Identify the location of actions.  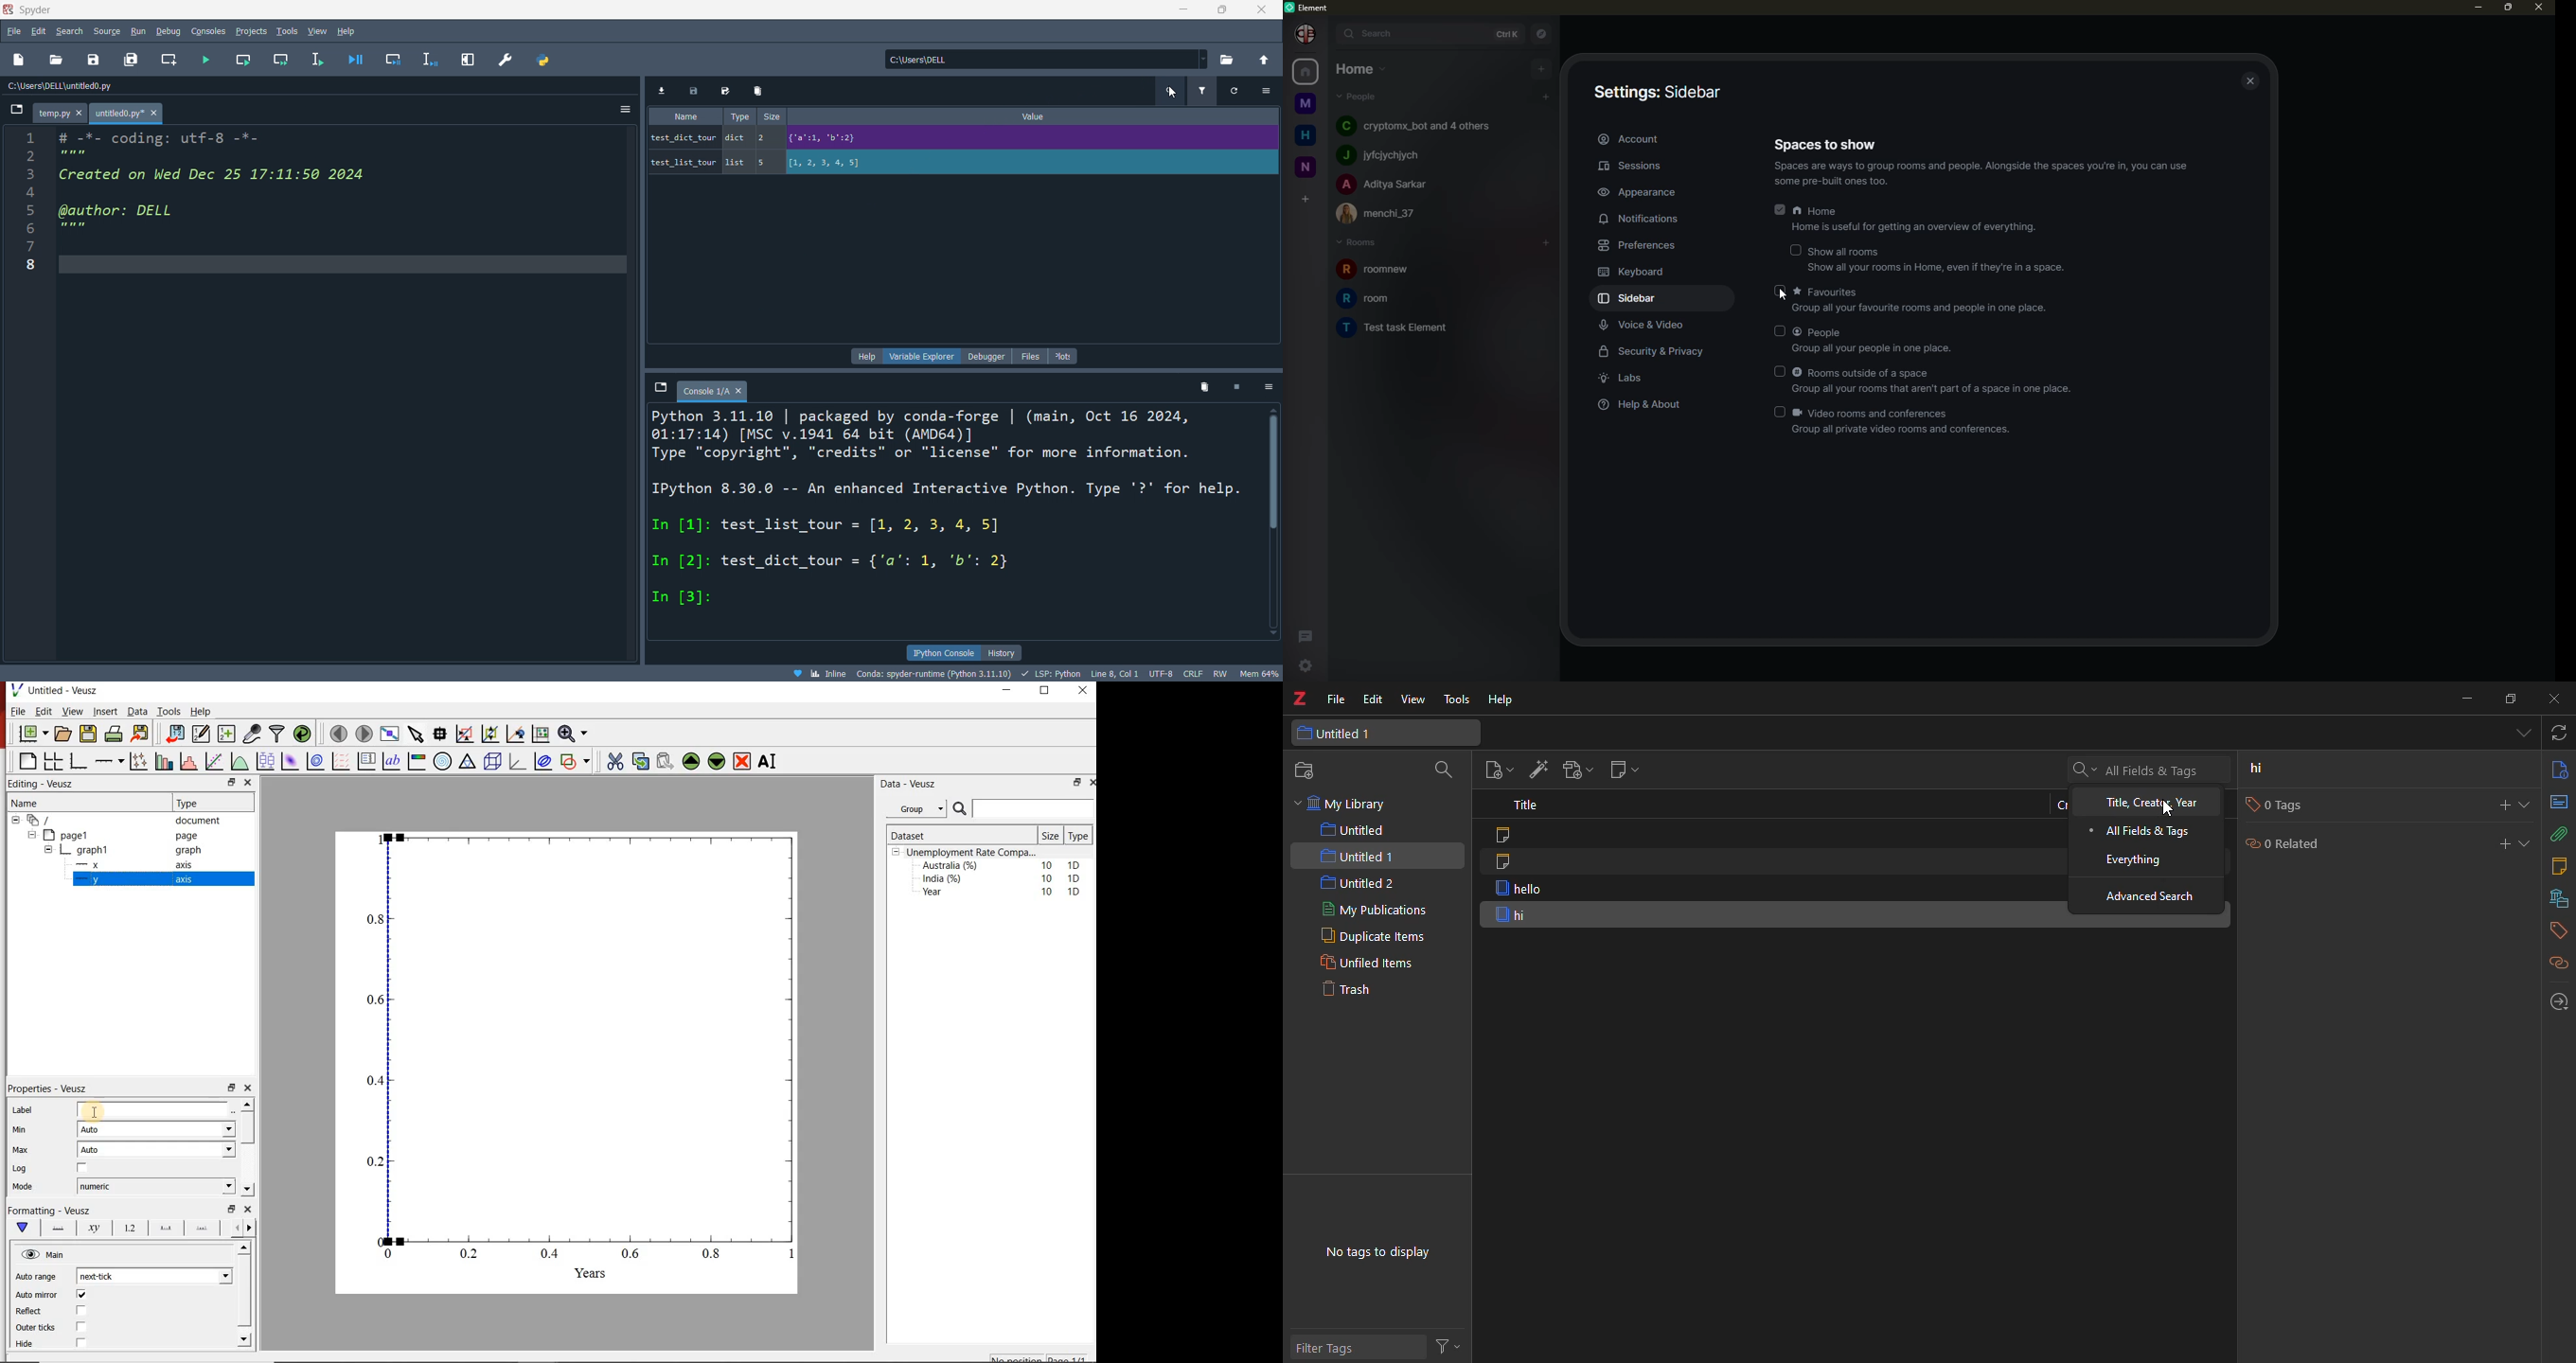
(1447, 1343).